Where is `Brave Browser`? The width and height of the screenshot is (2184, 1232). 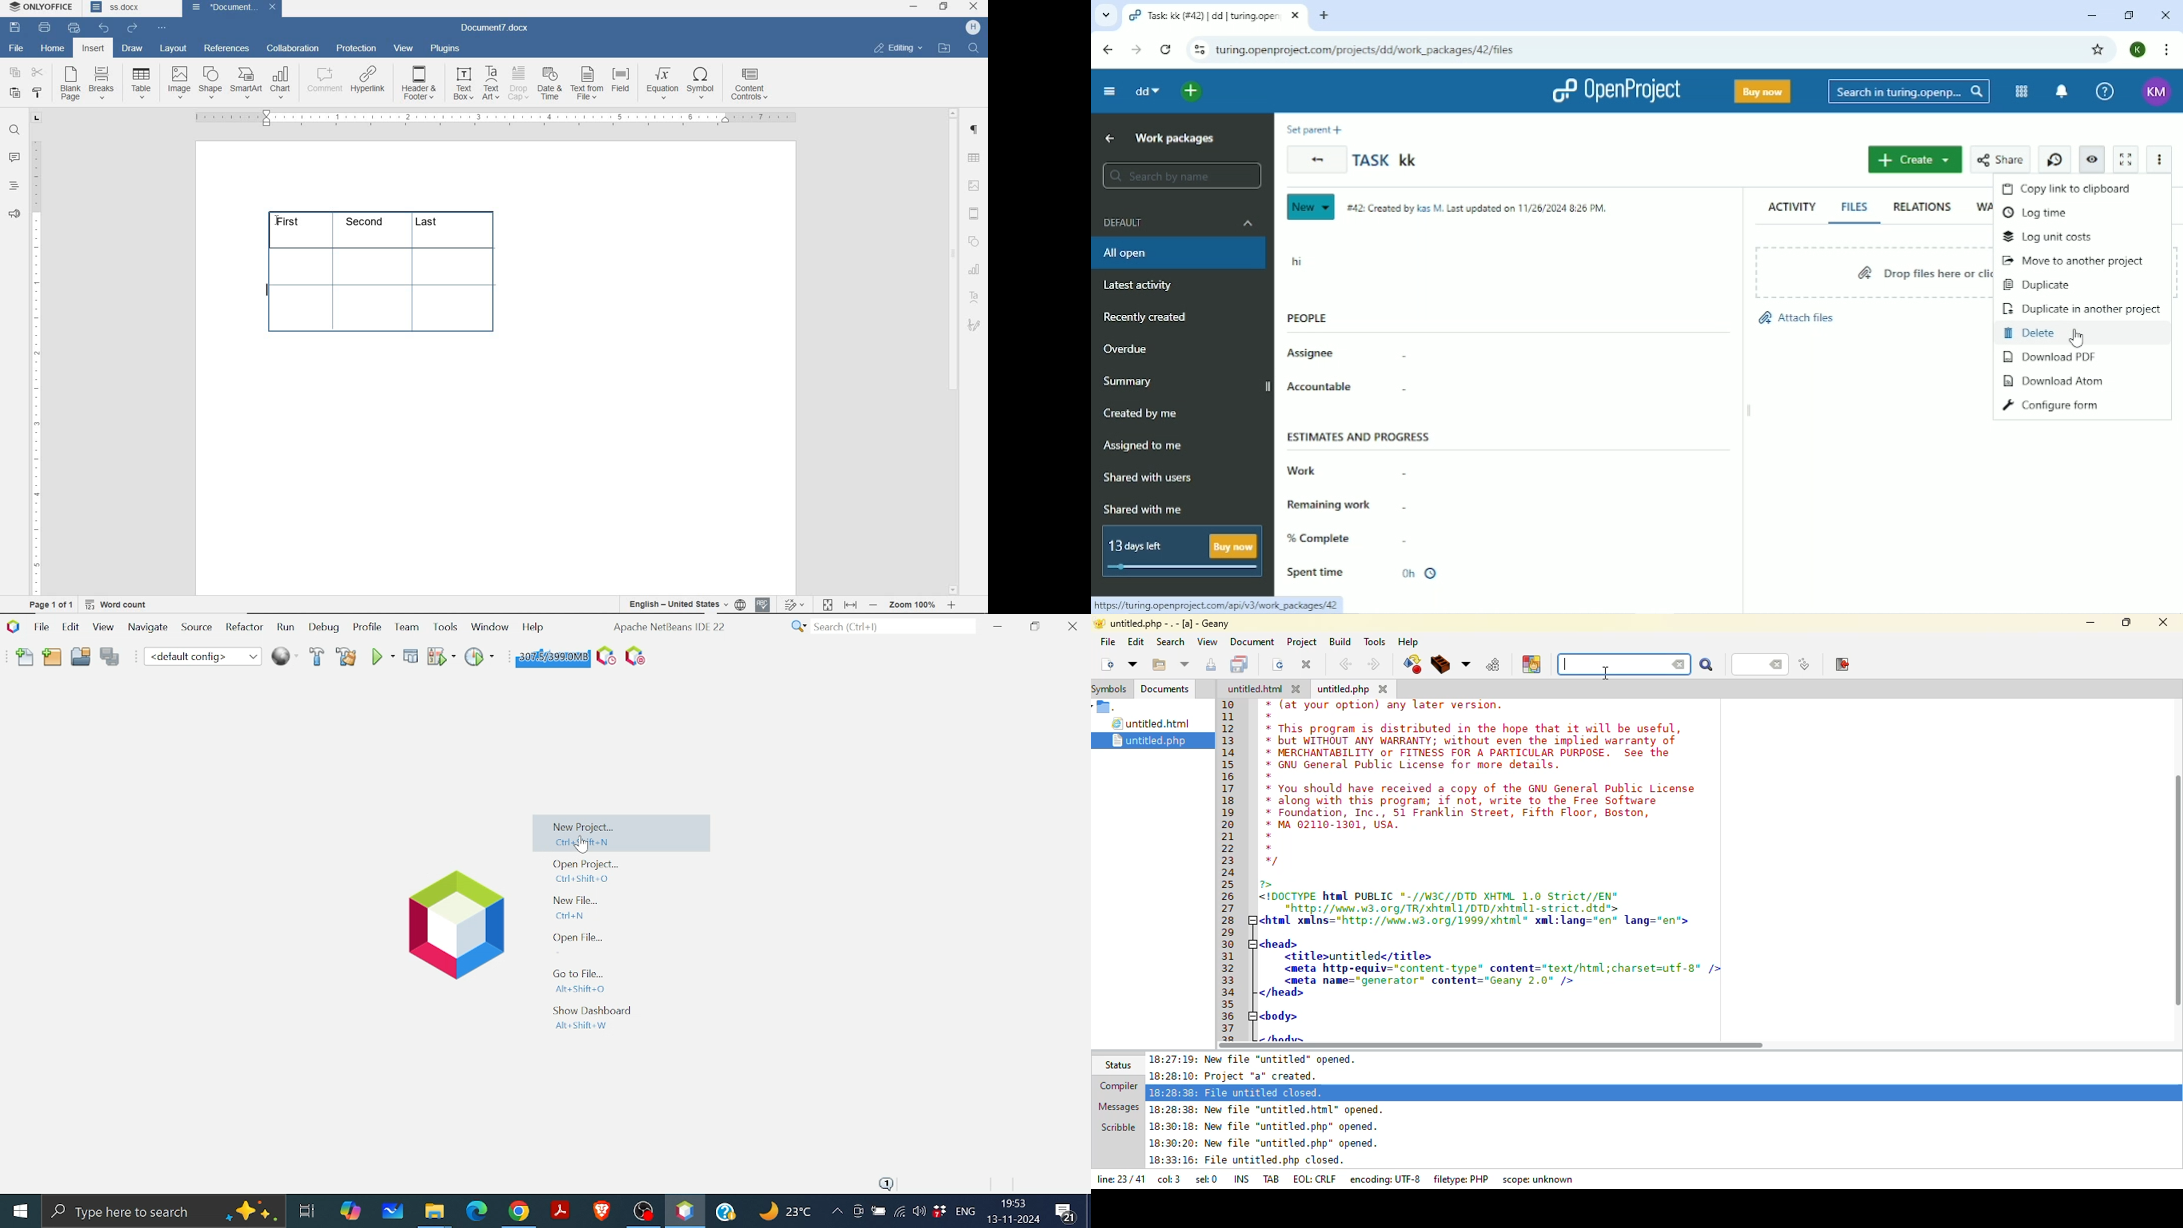
Brave Browser is located at coordinates (601, 1210).